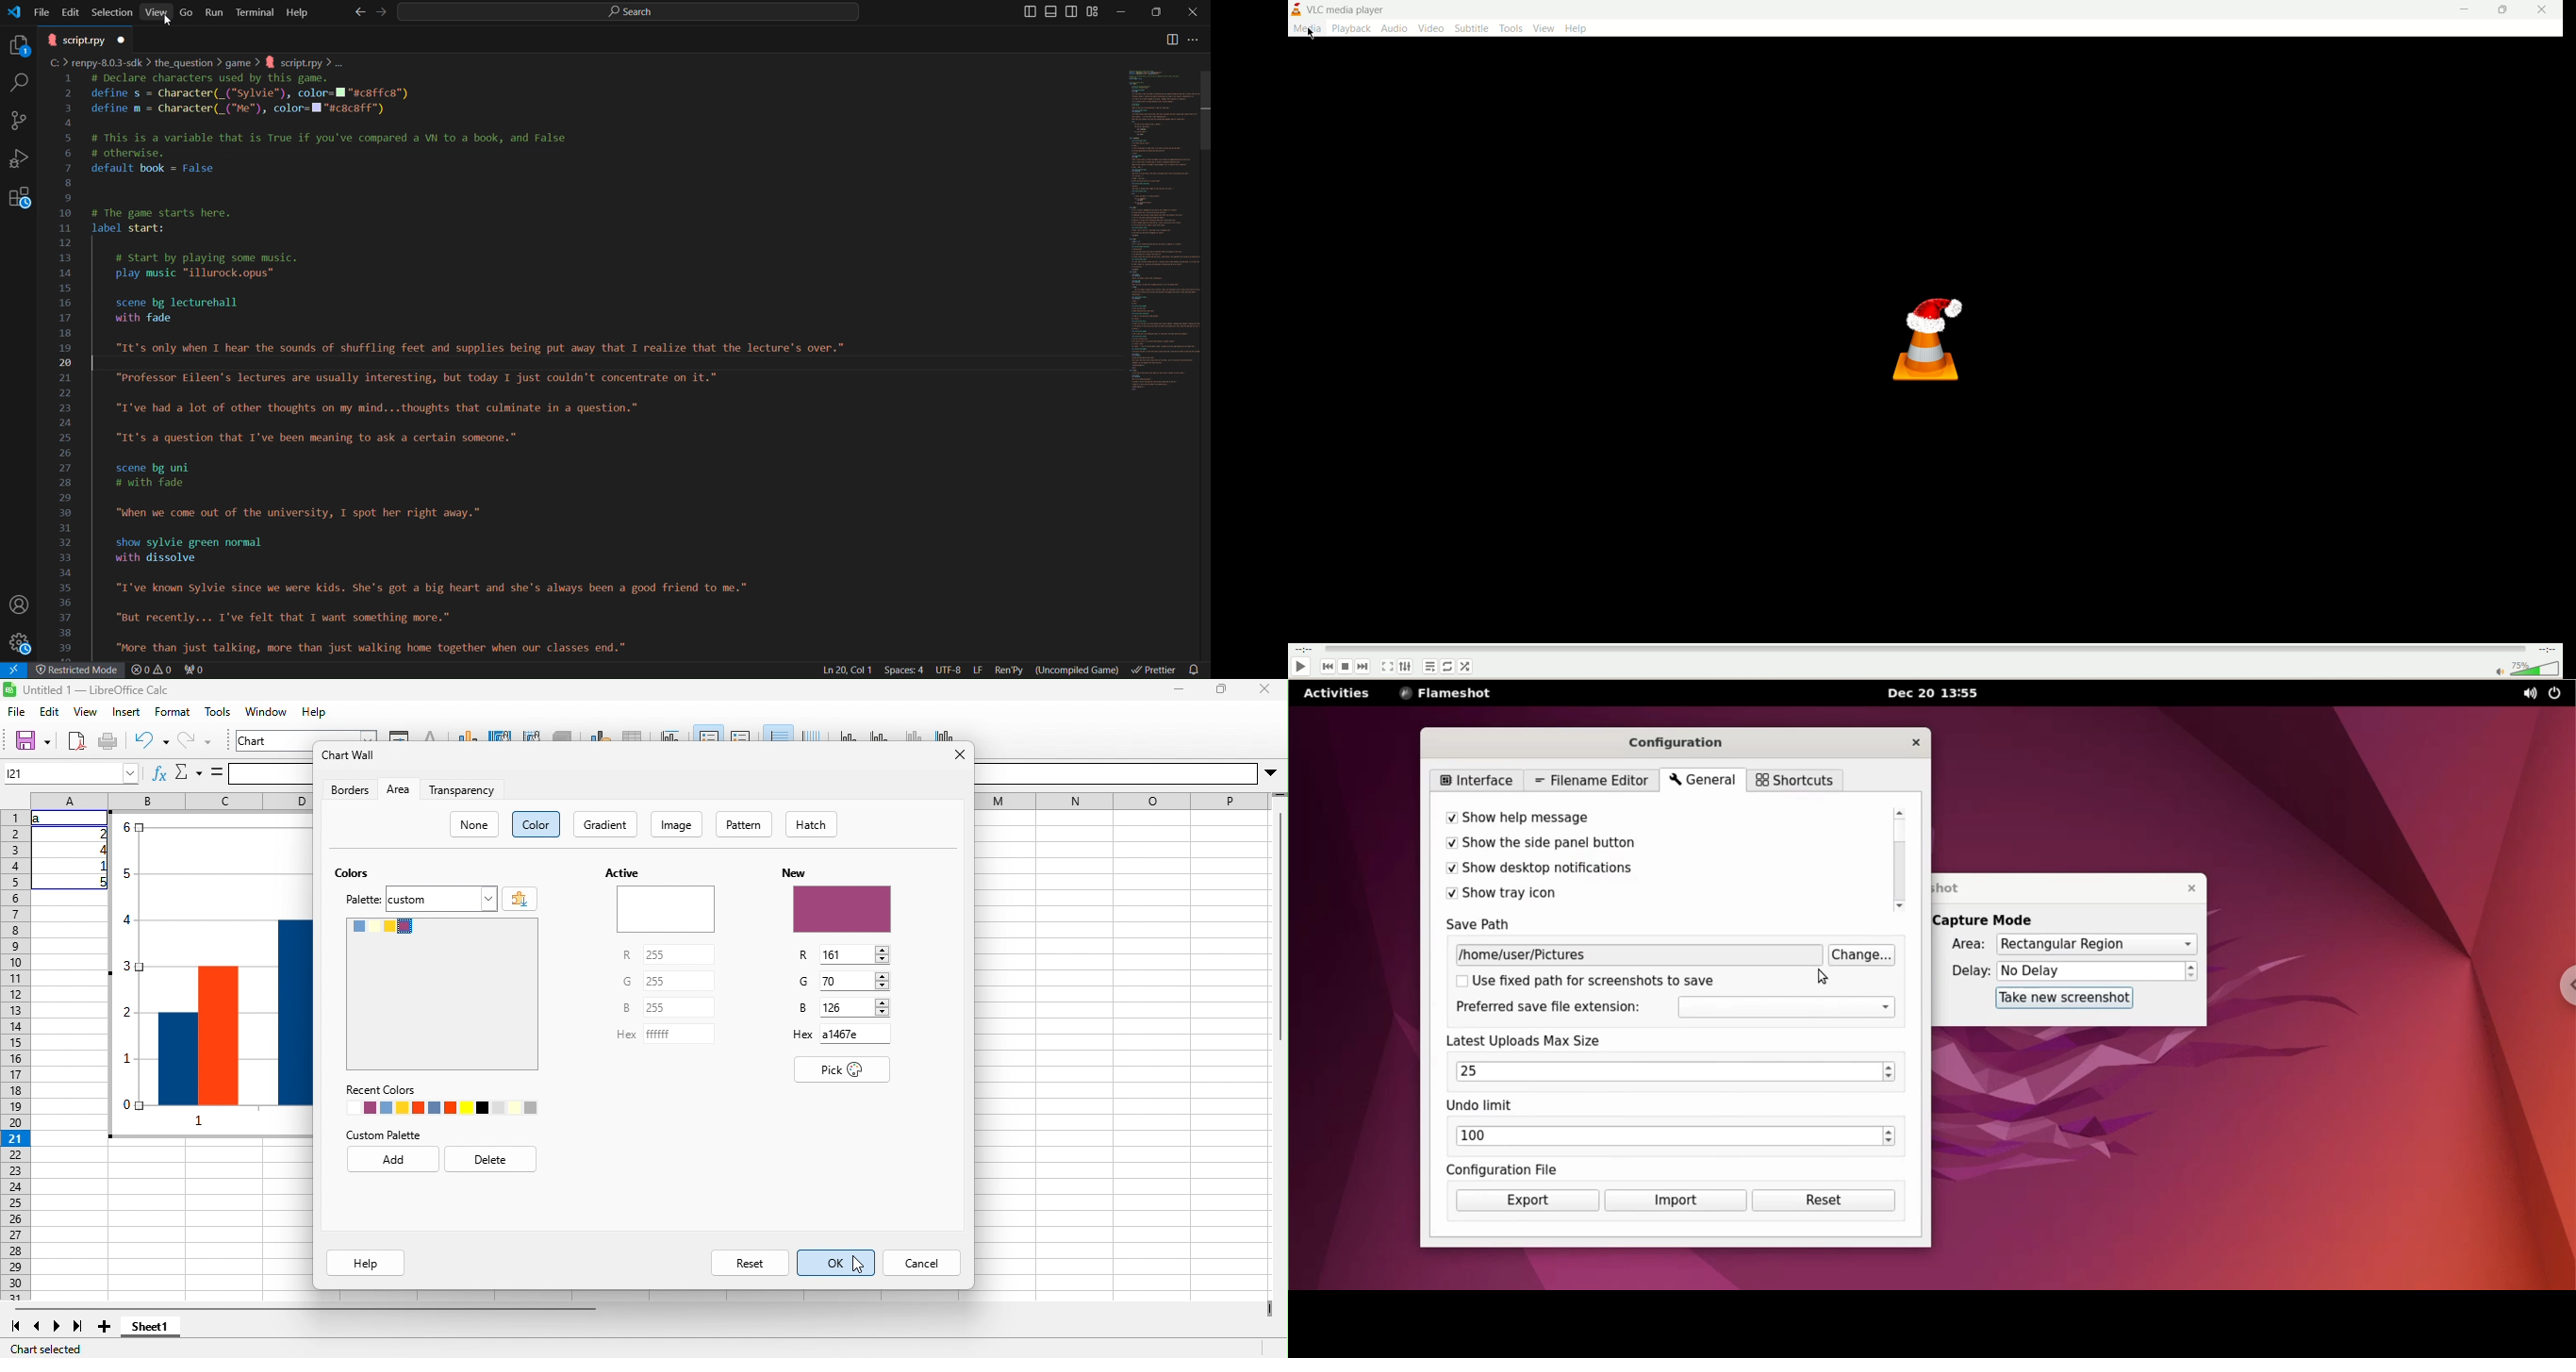  Describe the element at coordinates (679, 954) in the screenshot. I see `Input for R` at that location.